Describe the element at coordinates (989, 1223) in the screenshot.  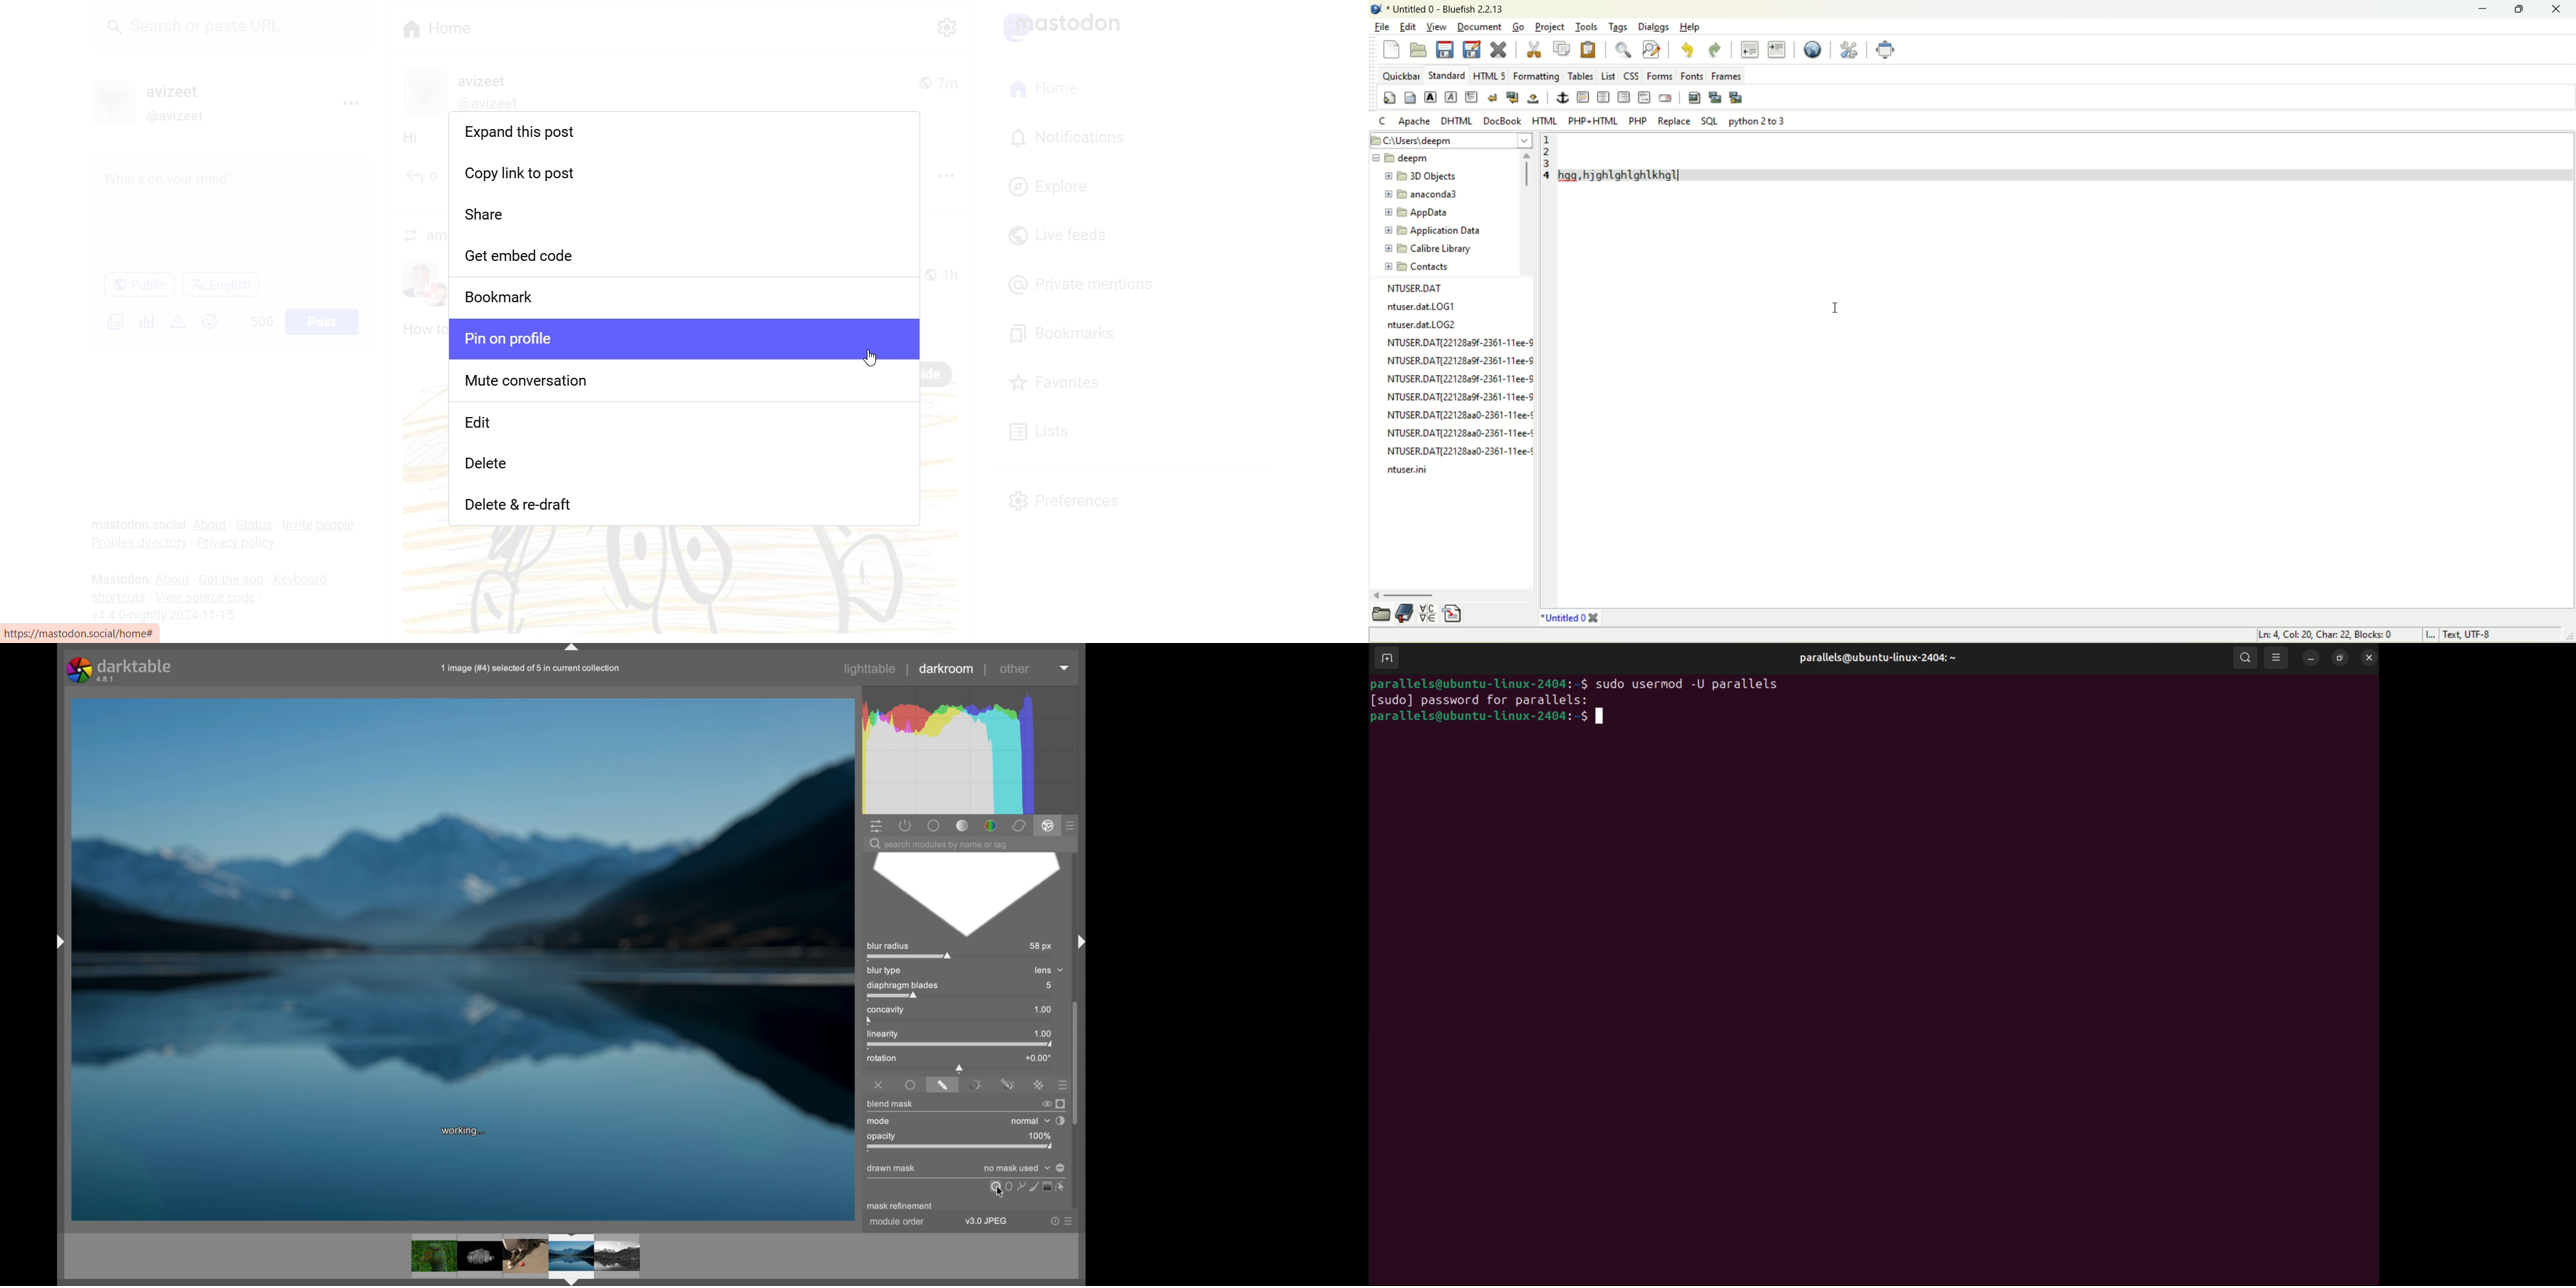
I see `v3.0 JPEG` at that location.